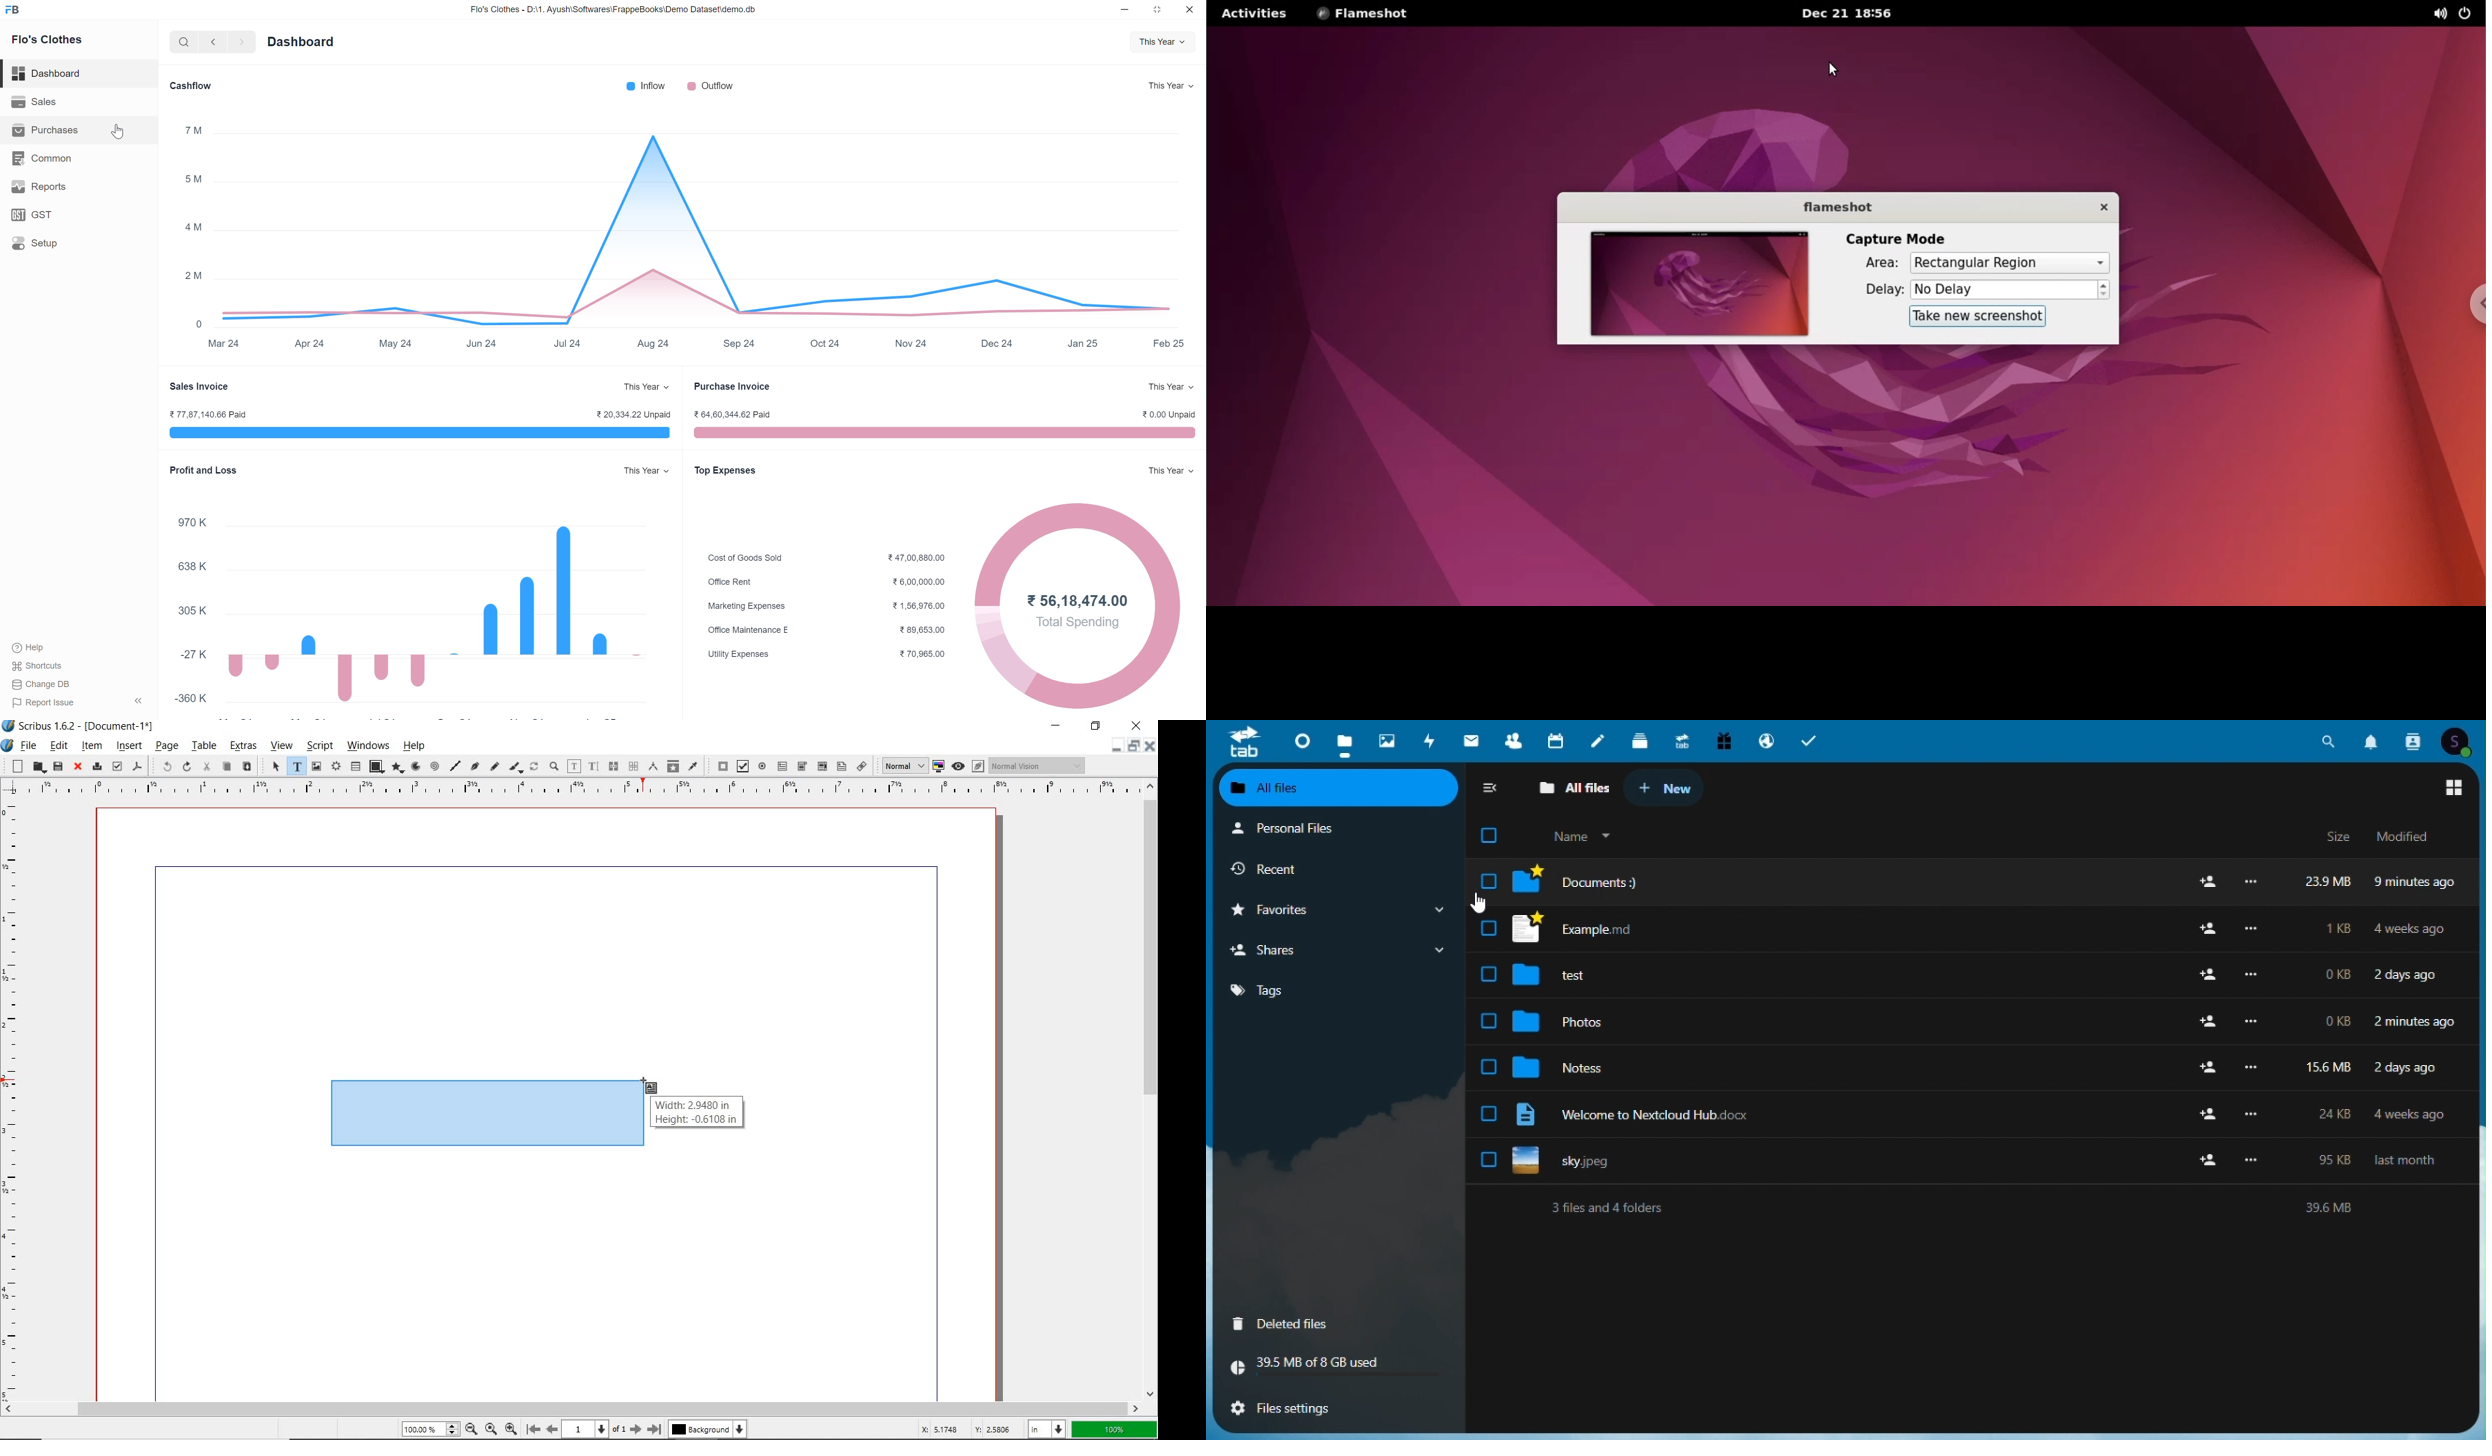 Image resolution: width=2492 pixels, height=1456 pixels. Describe the element at coordinates (924, 654) in the screenshot. I see `70,965.00` at that location.